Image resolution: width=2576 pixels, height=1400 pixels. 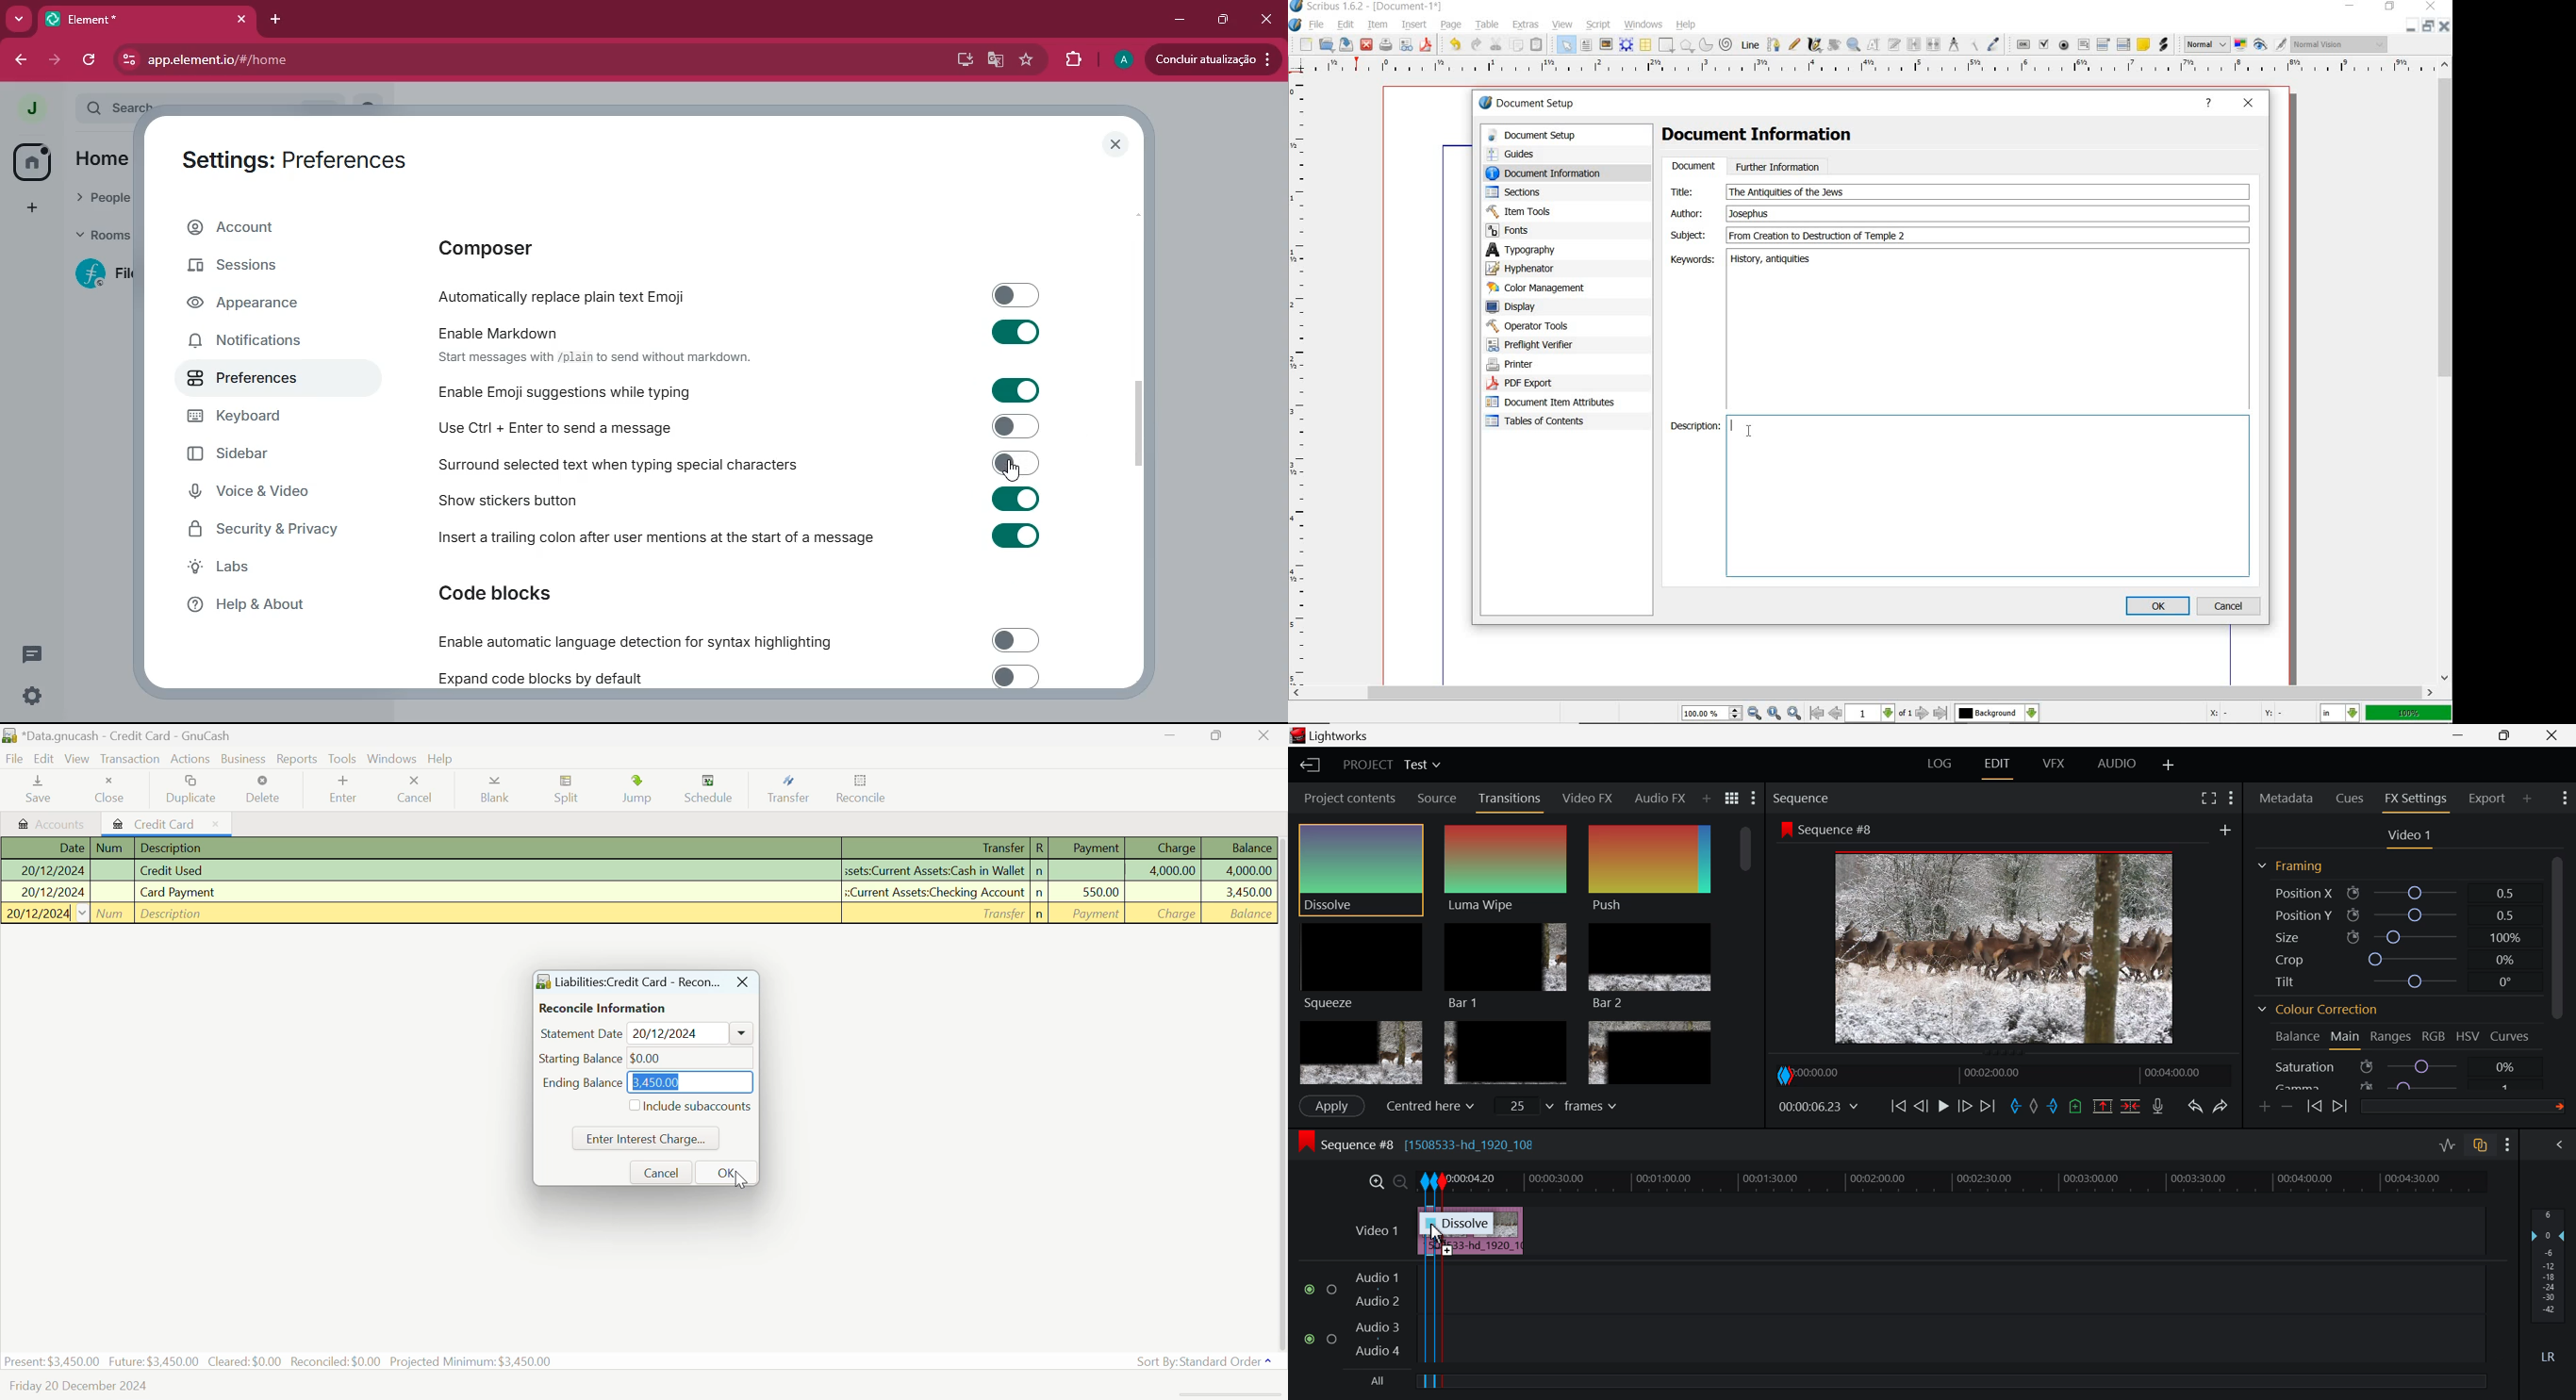 I want to click on app.element.io/#/home, so click(x=329, y=60).